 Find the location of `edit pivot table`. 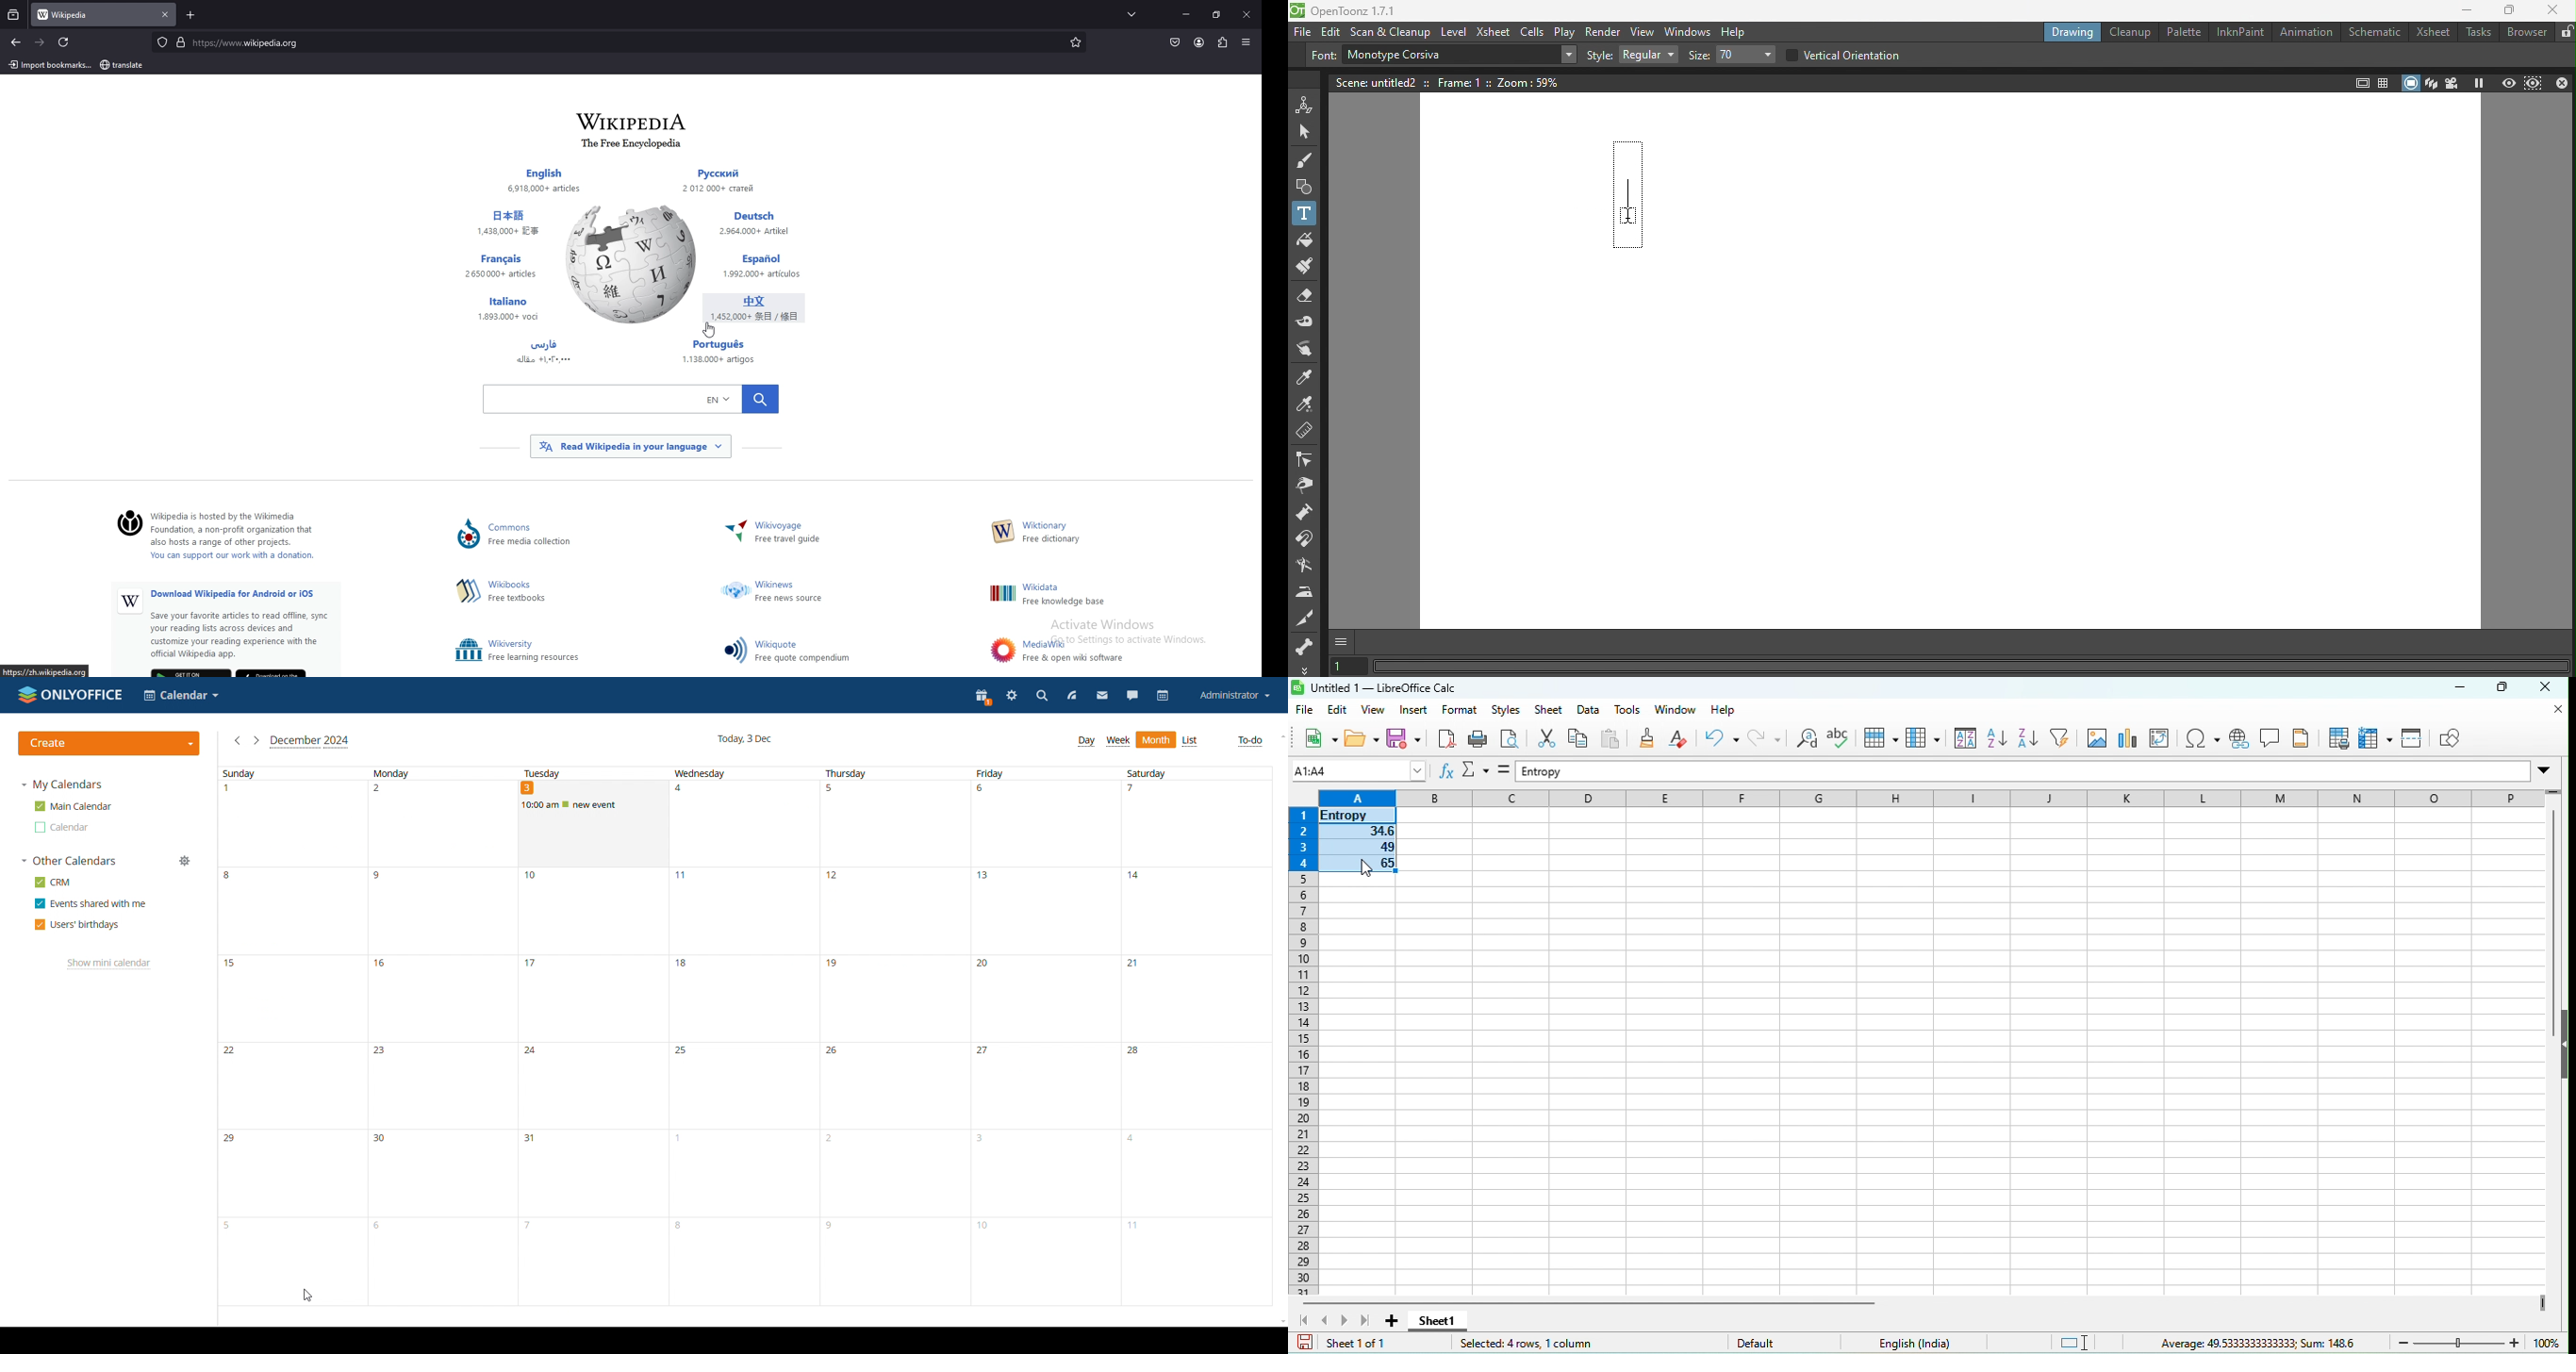

edit pivot table is located at coordinates (2165, 739).